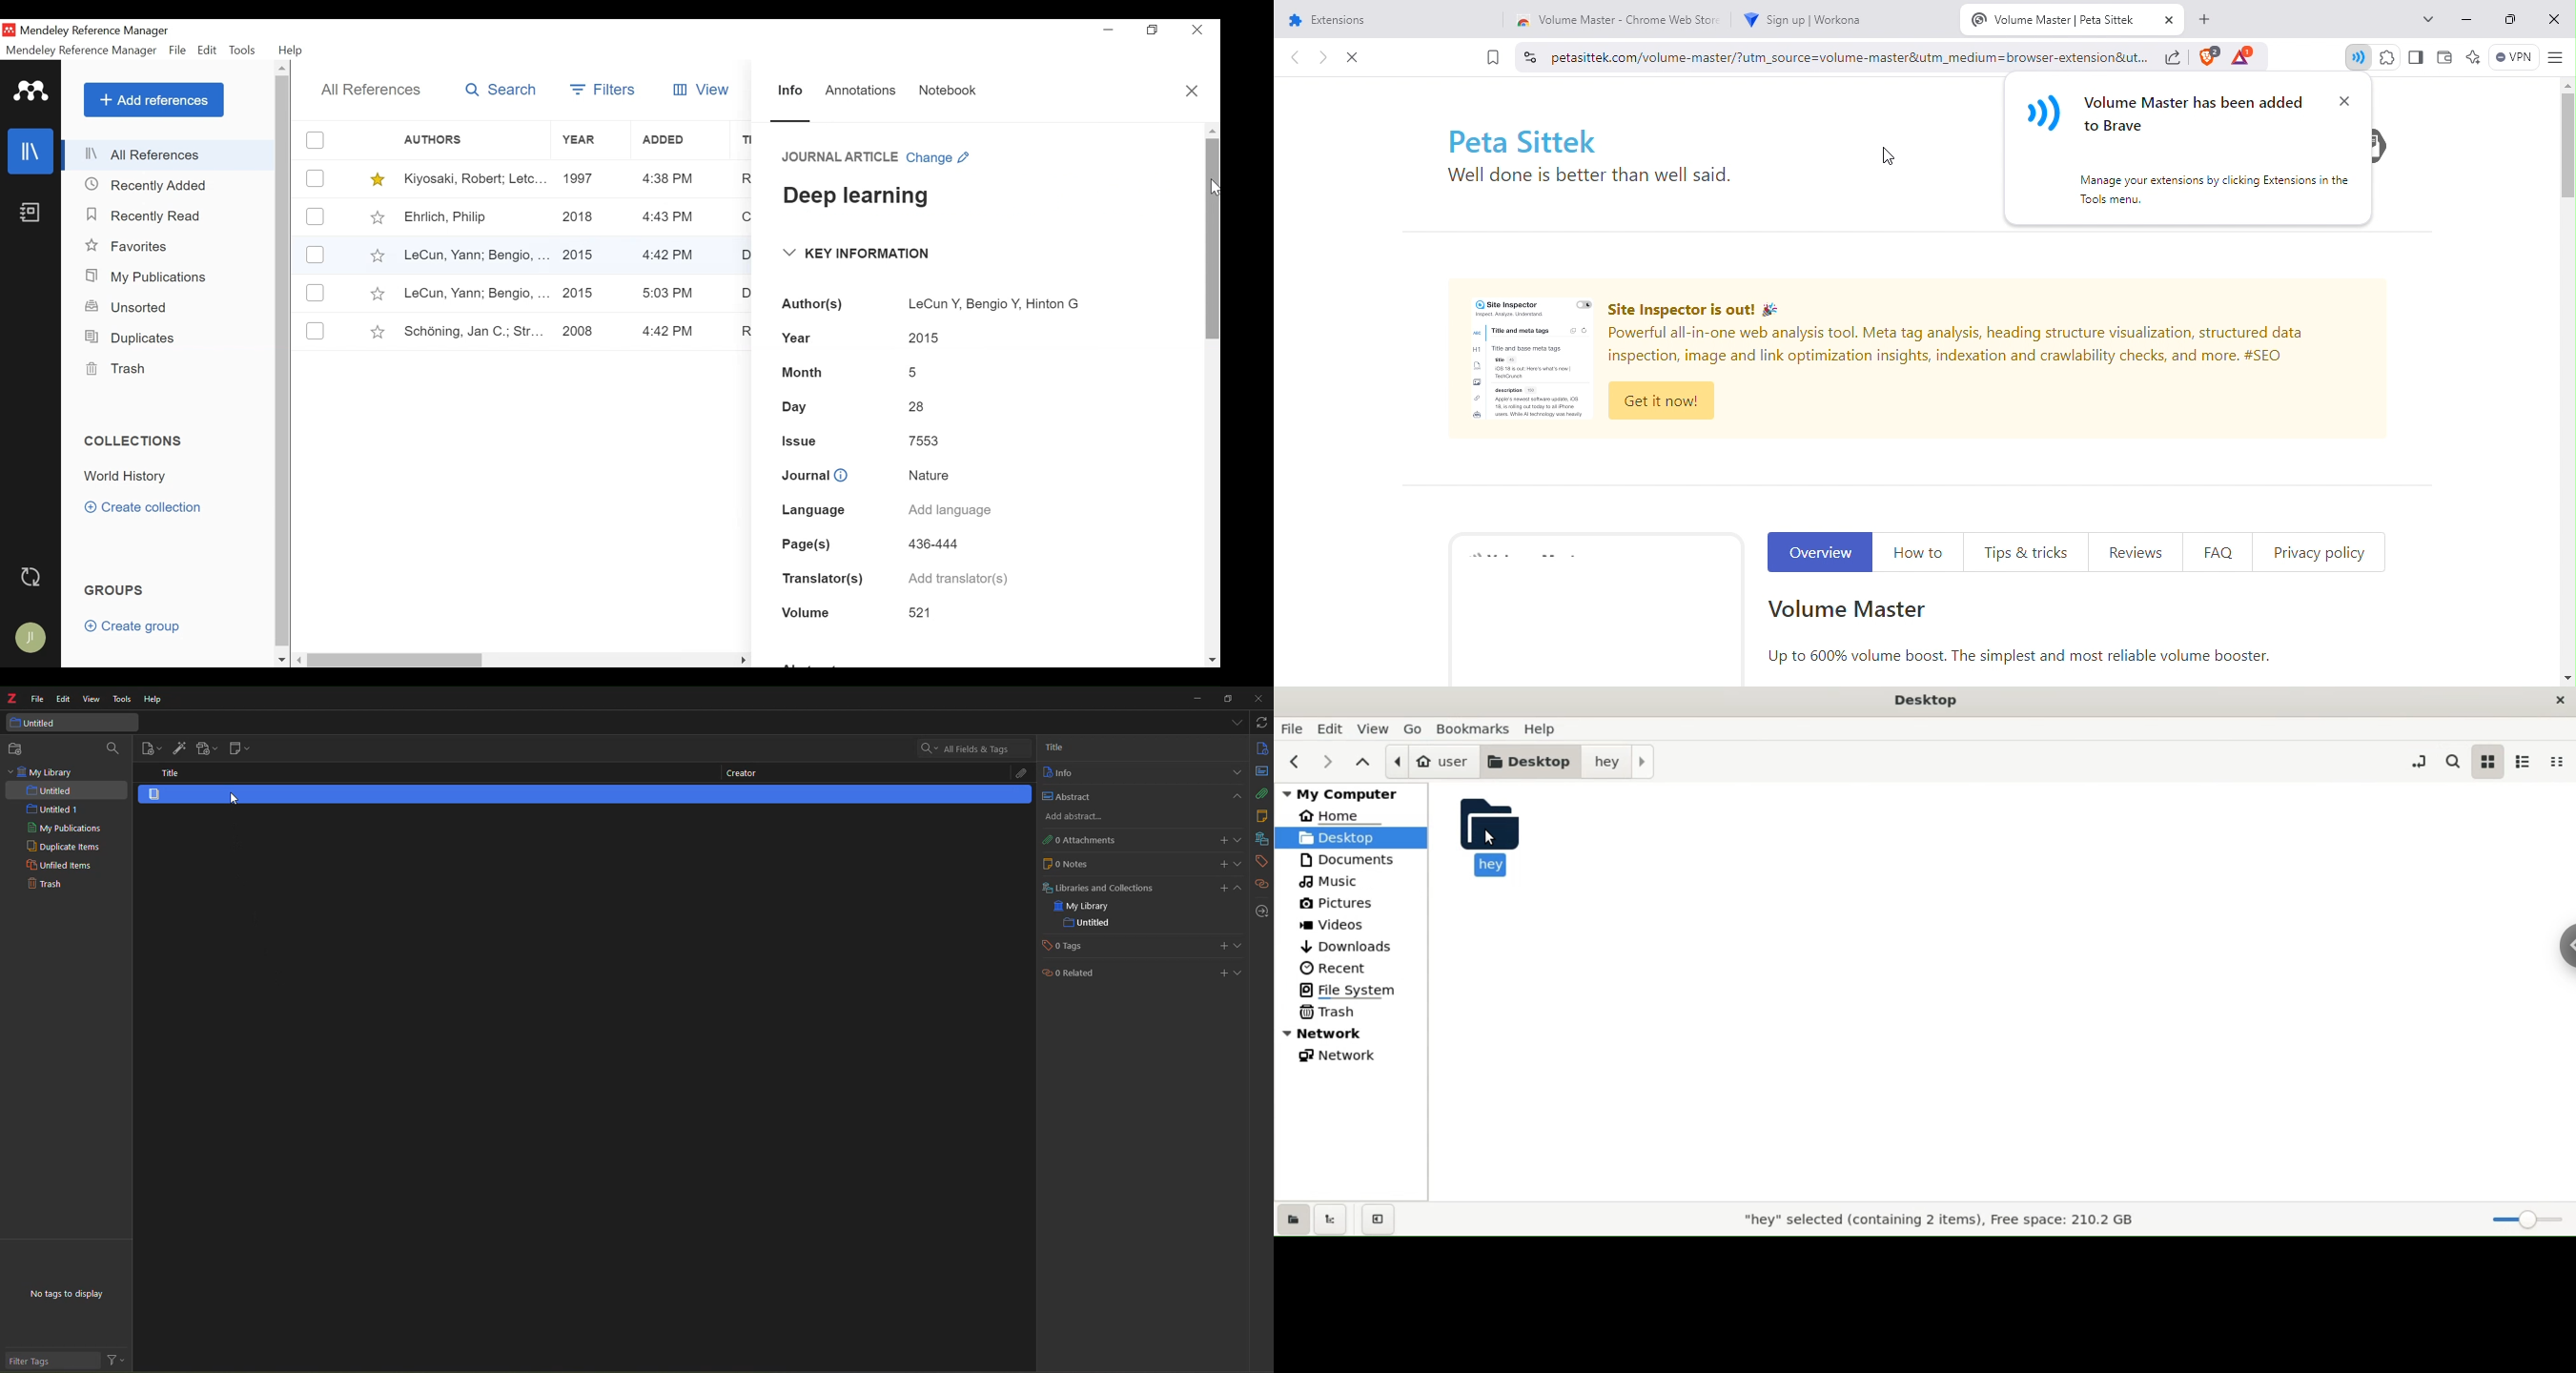 The height and width of the screenshot is (1400, 2576). What do you see at coordinates (378, 179) in the screenshot?
I see `Toggle Favorites` at bounding box center [378, 179].